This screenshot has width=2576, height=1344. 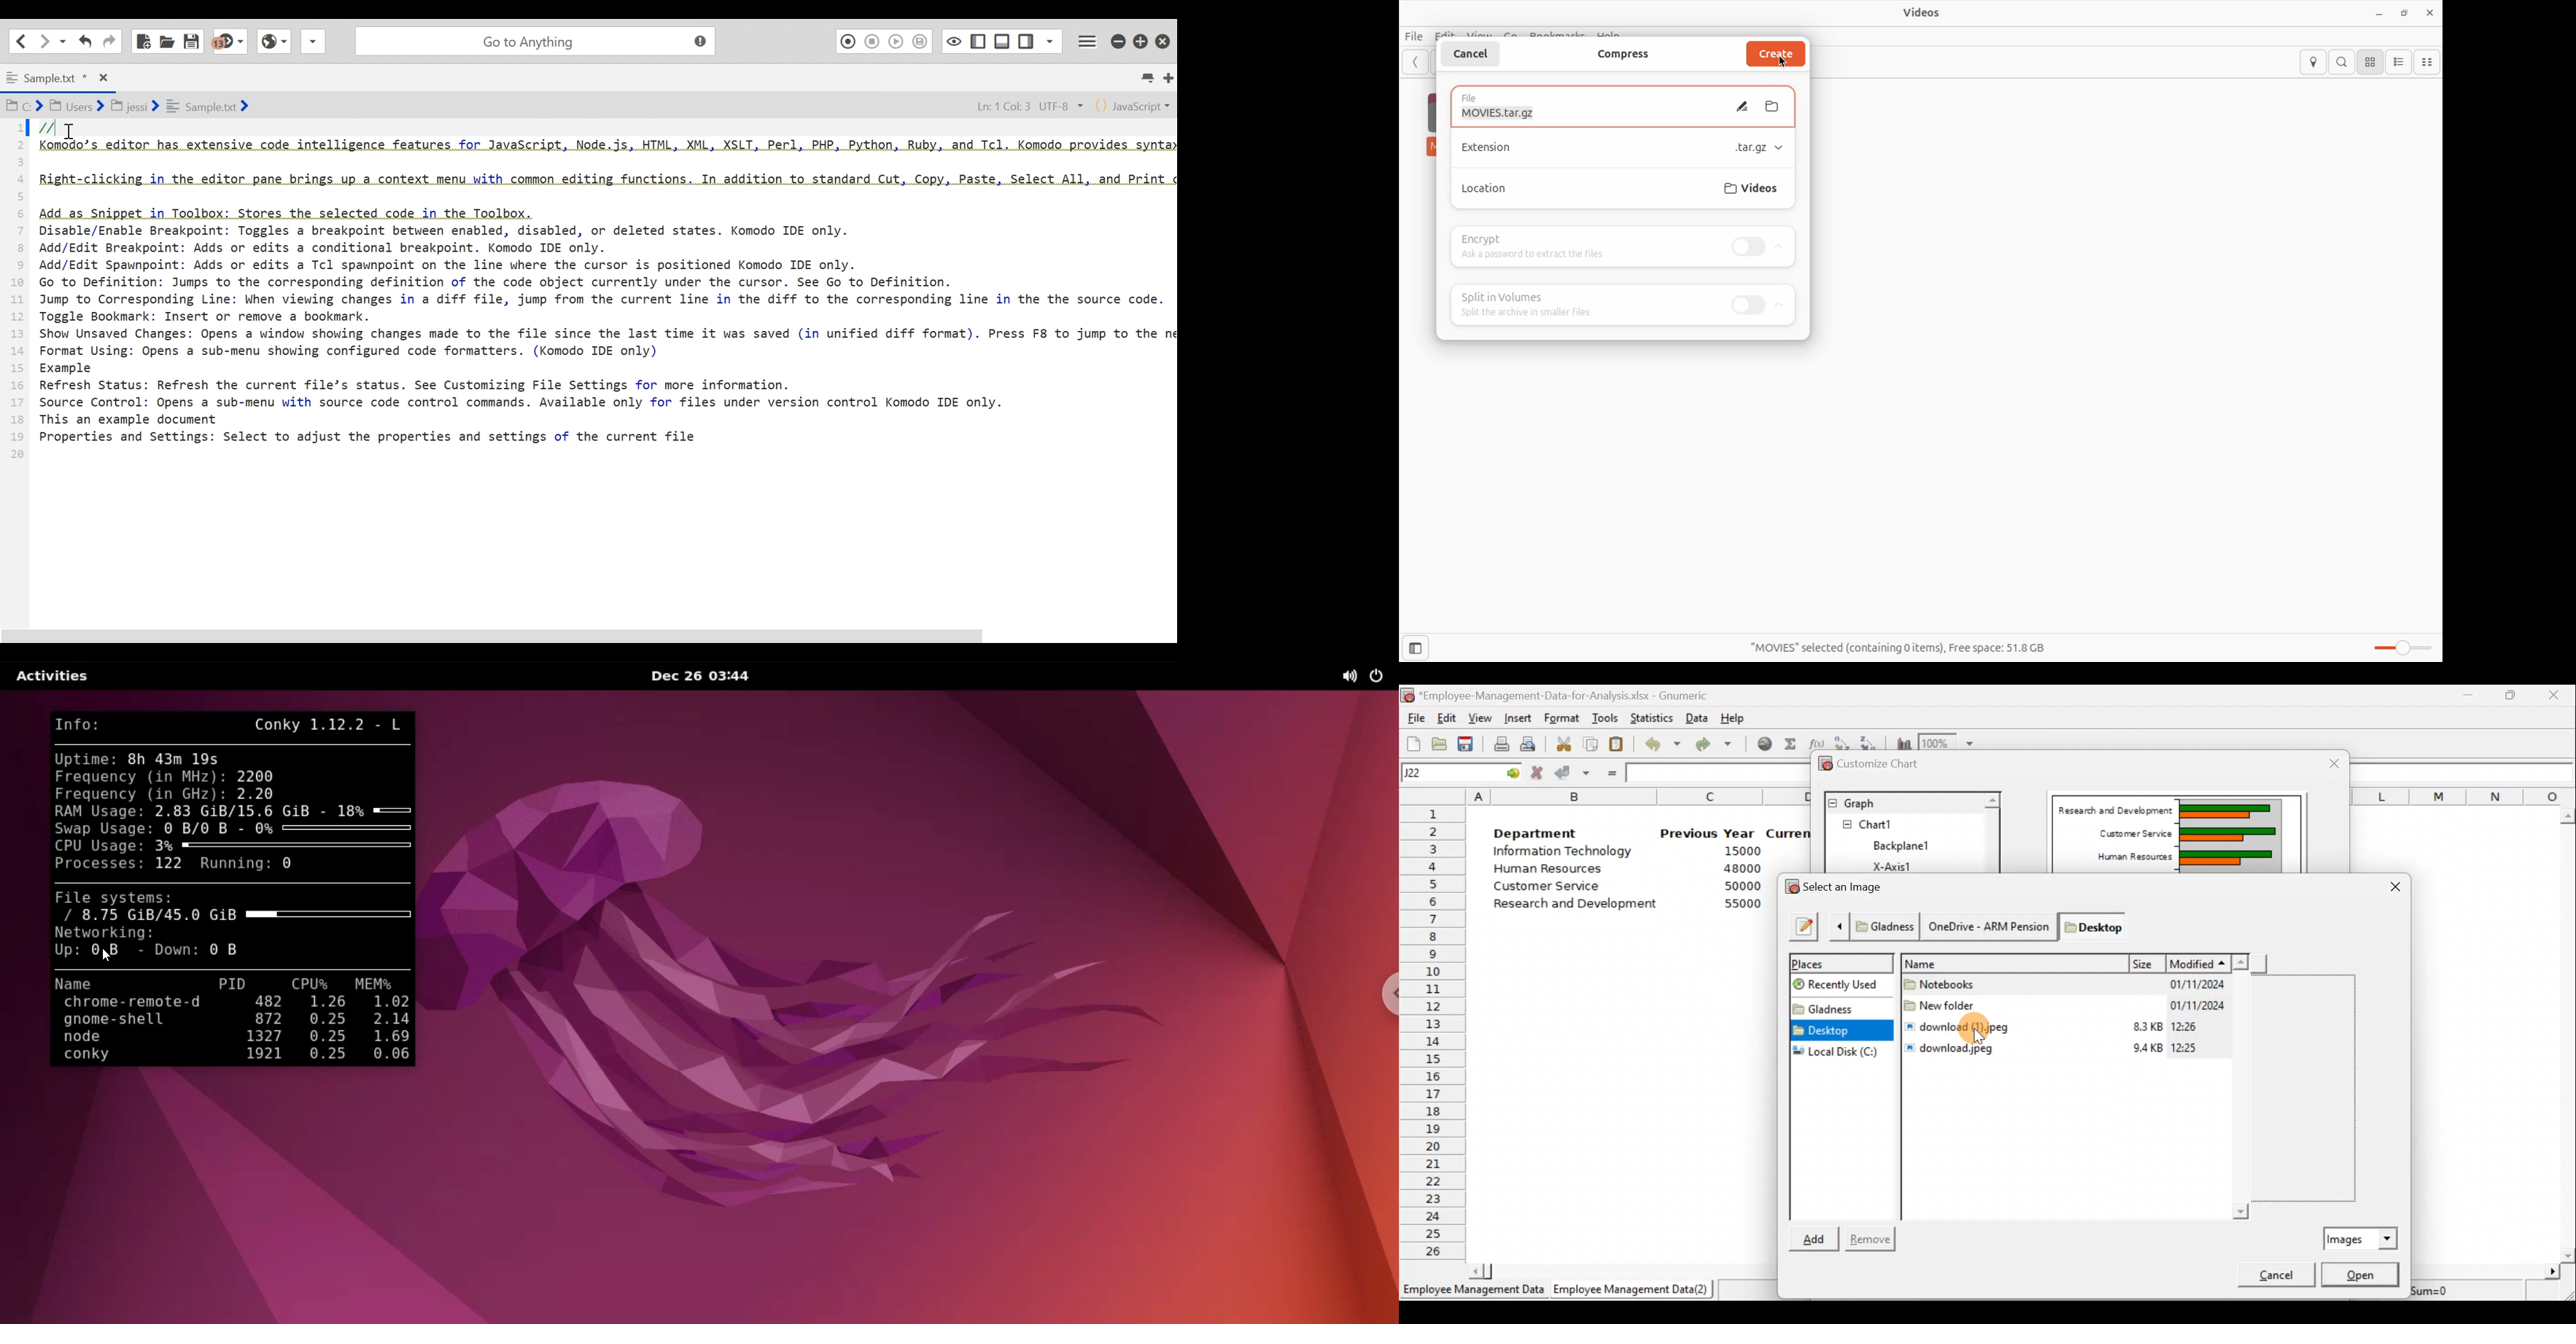 I want to click on create, so click(x=1777, y=53).